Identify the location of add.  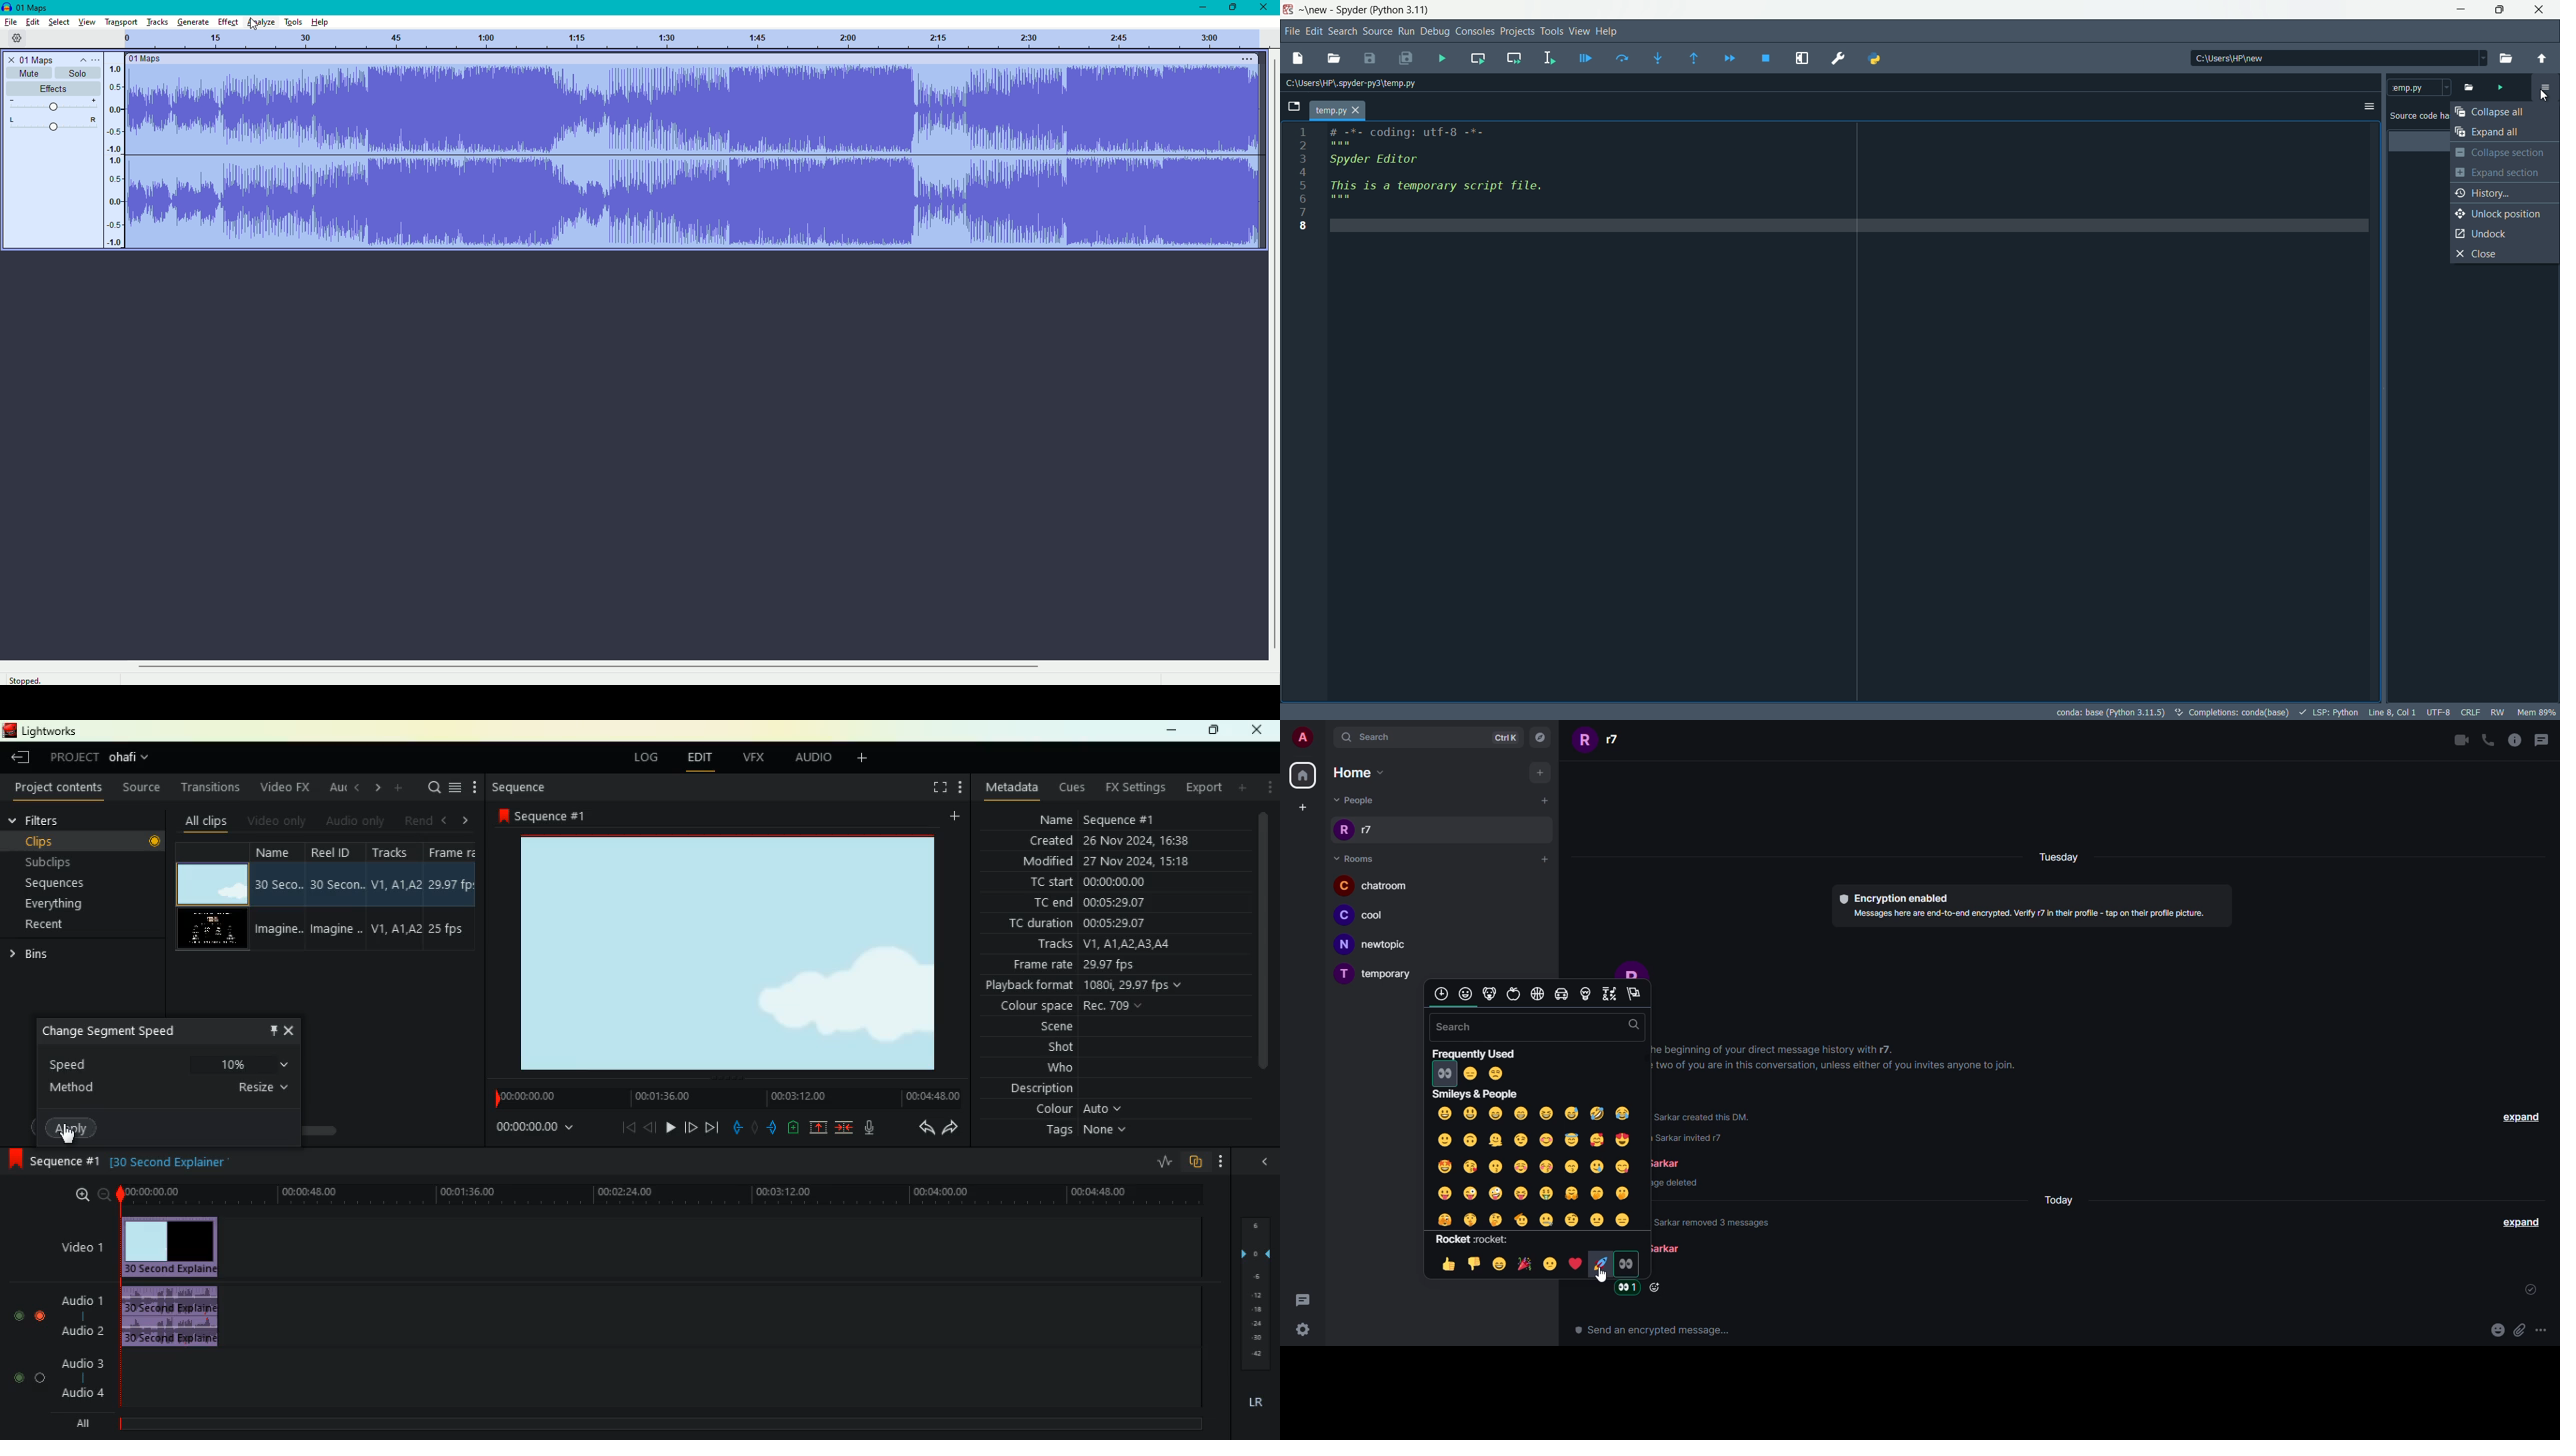
(1244, 787).